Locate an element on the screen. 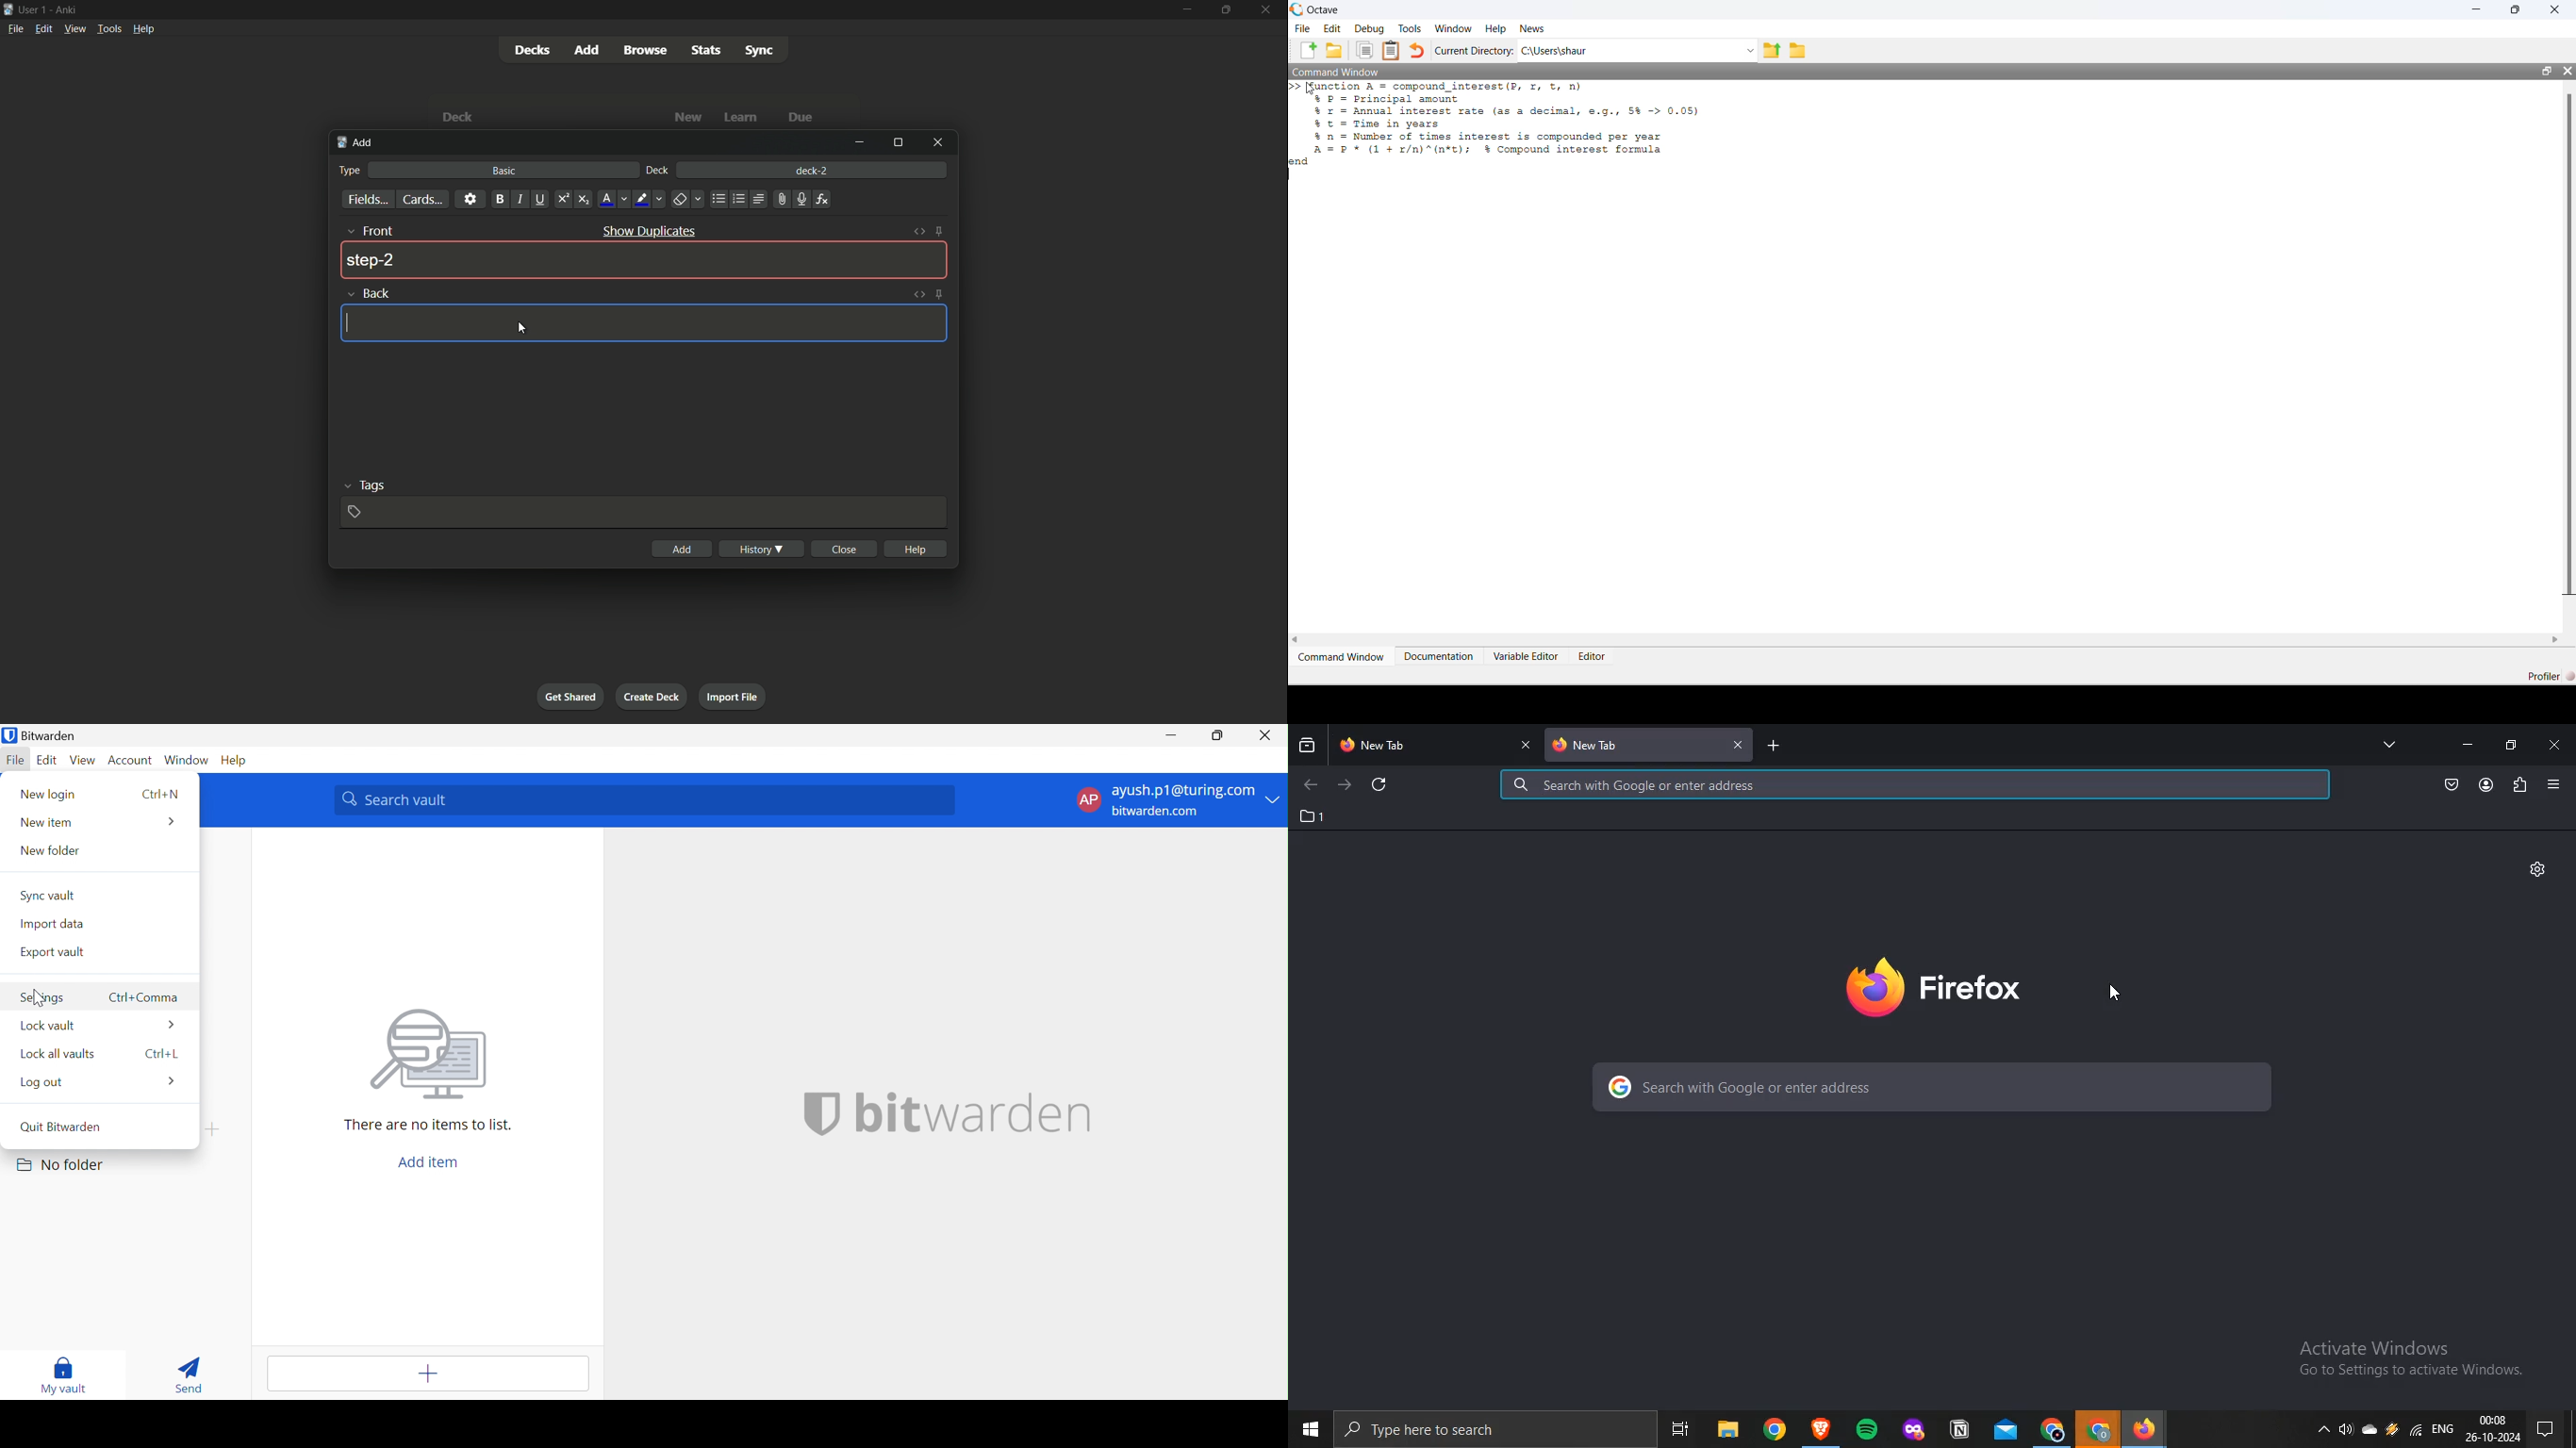  decks is located at coordinates (530, 50).